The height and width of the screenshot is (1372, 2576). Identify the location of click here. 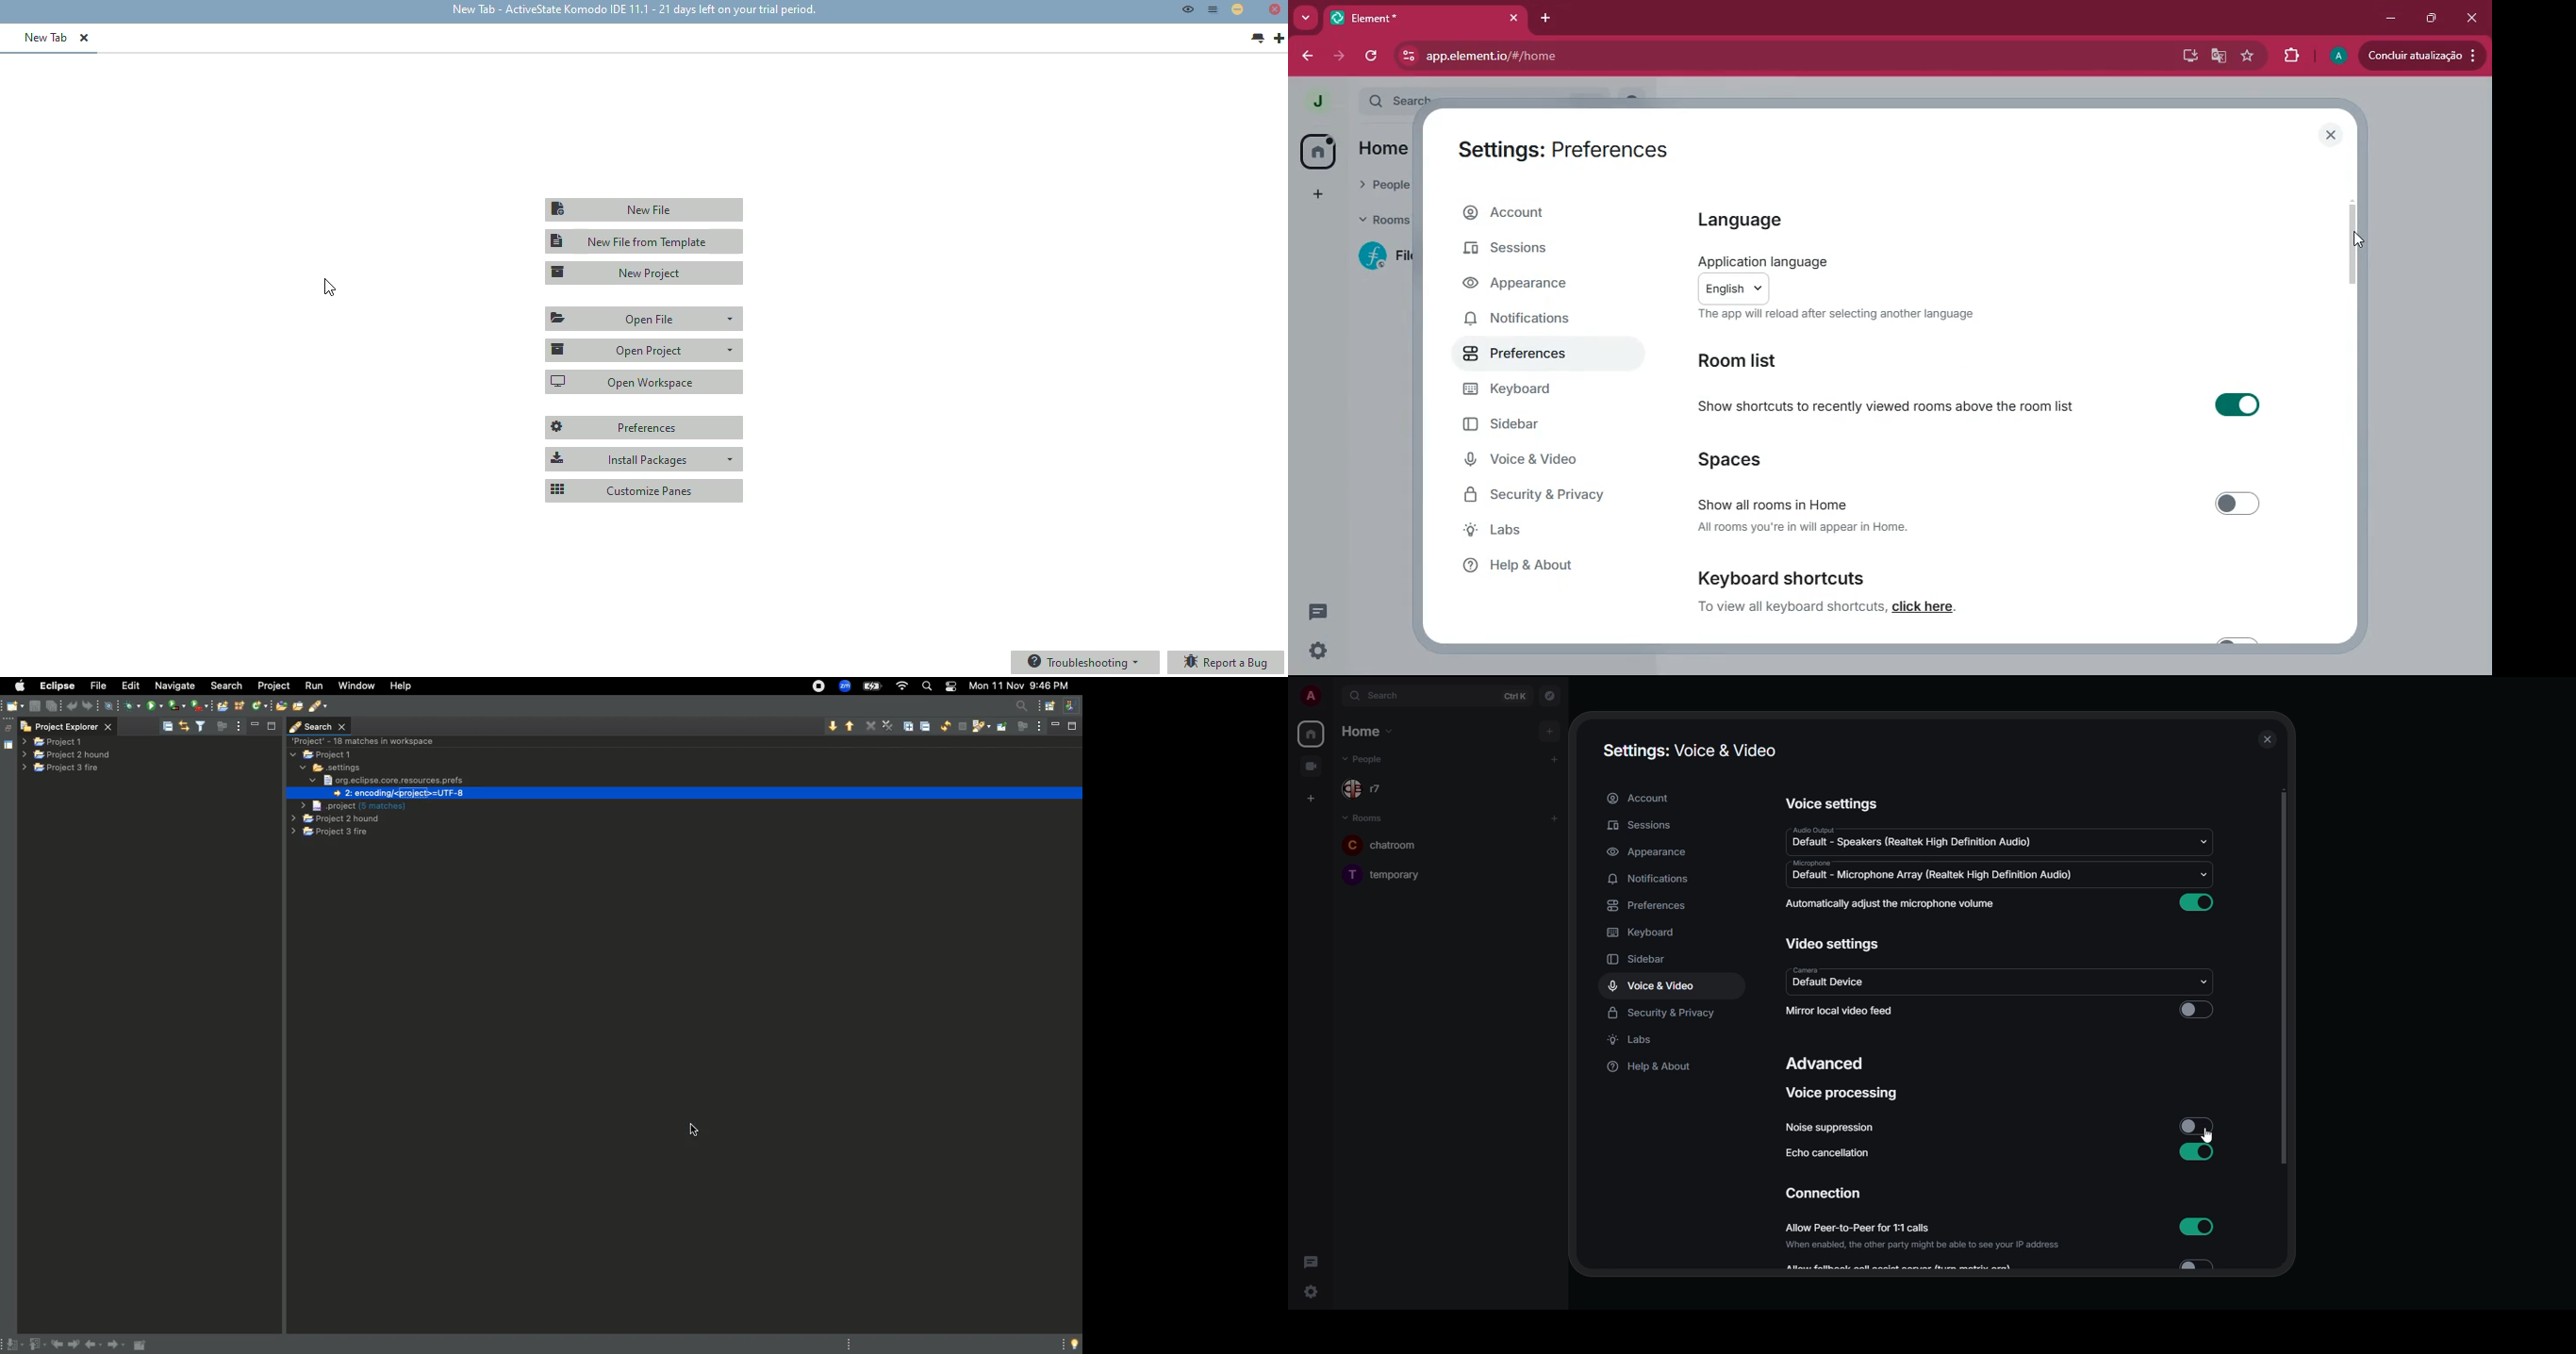
(1924, 606).